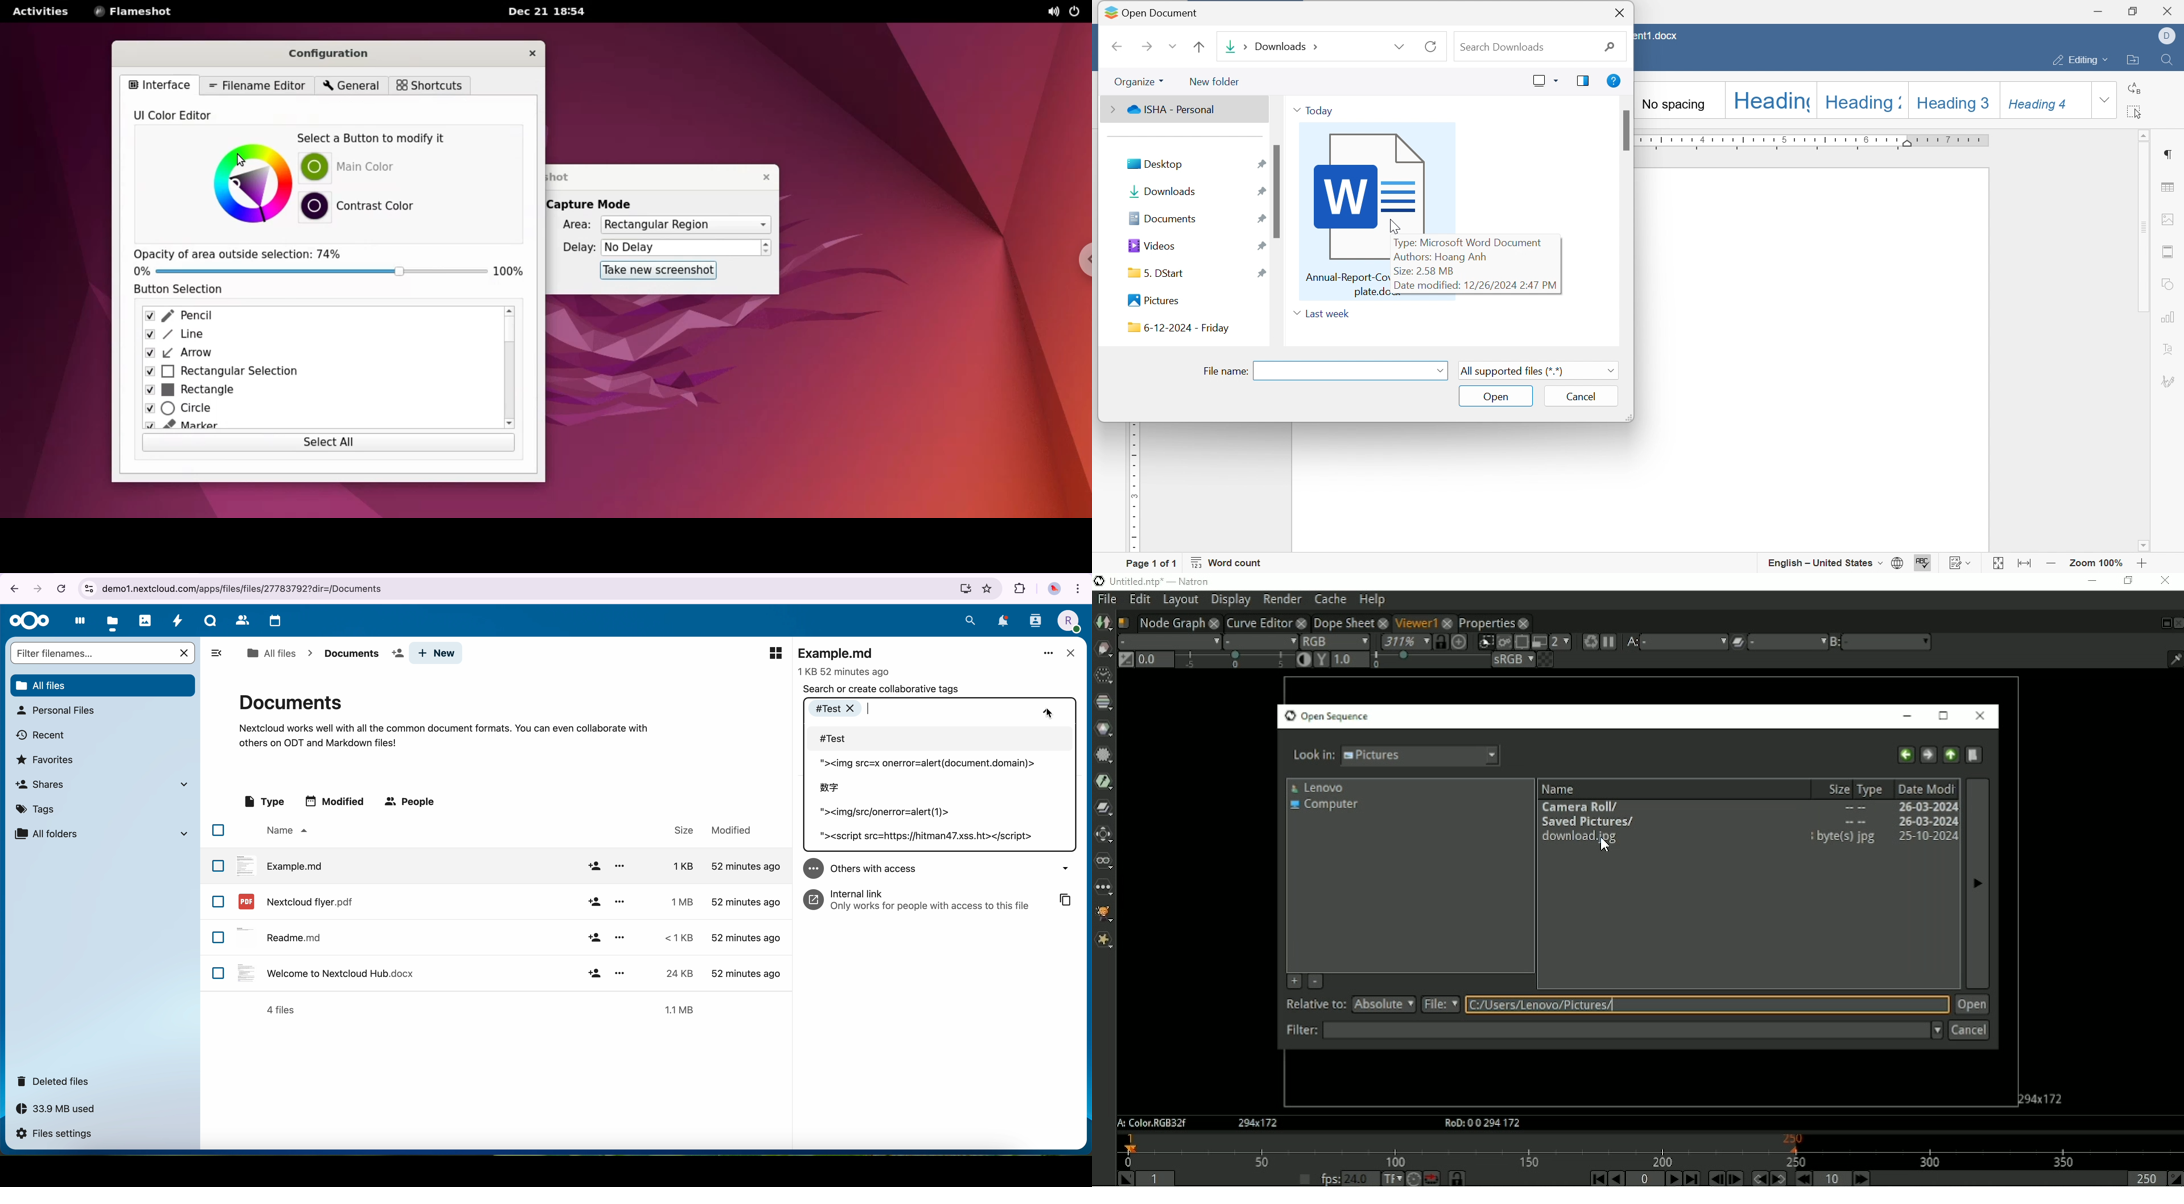  What do you see at coordinates (594, 938) in the screenshot?
I see `add` at bounding box center [594, 938].